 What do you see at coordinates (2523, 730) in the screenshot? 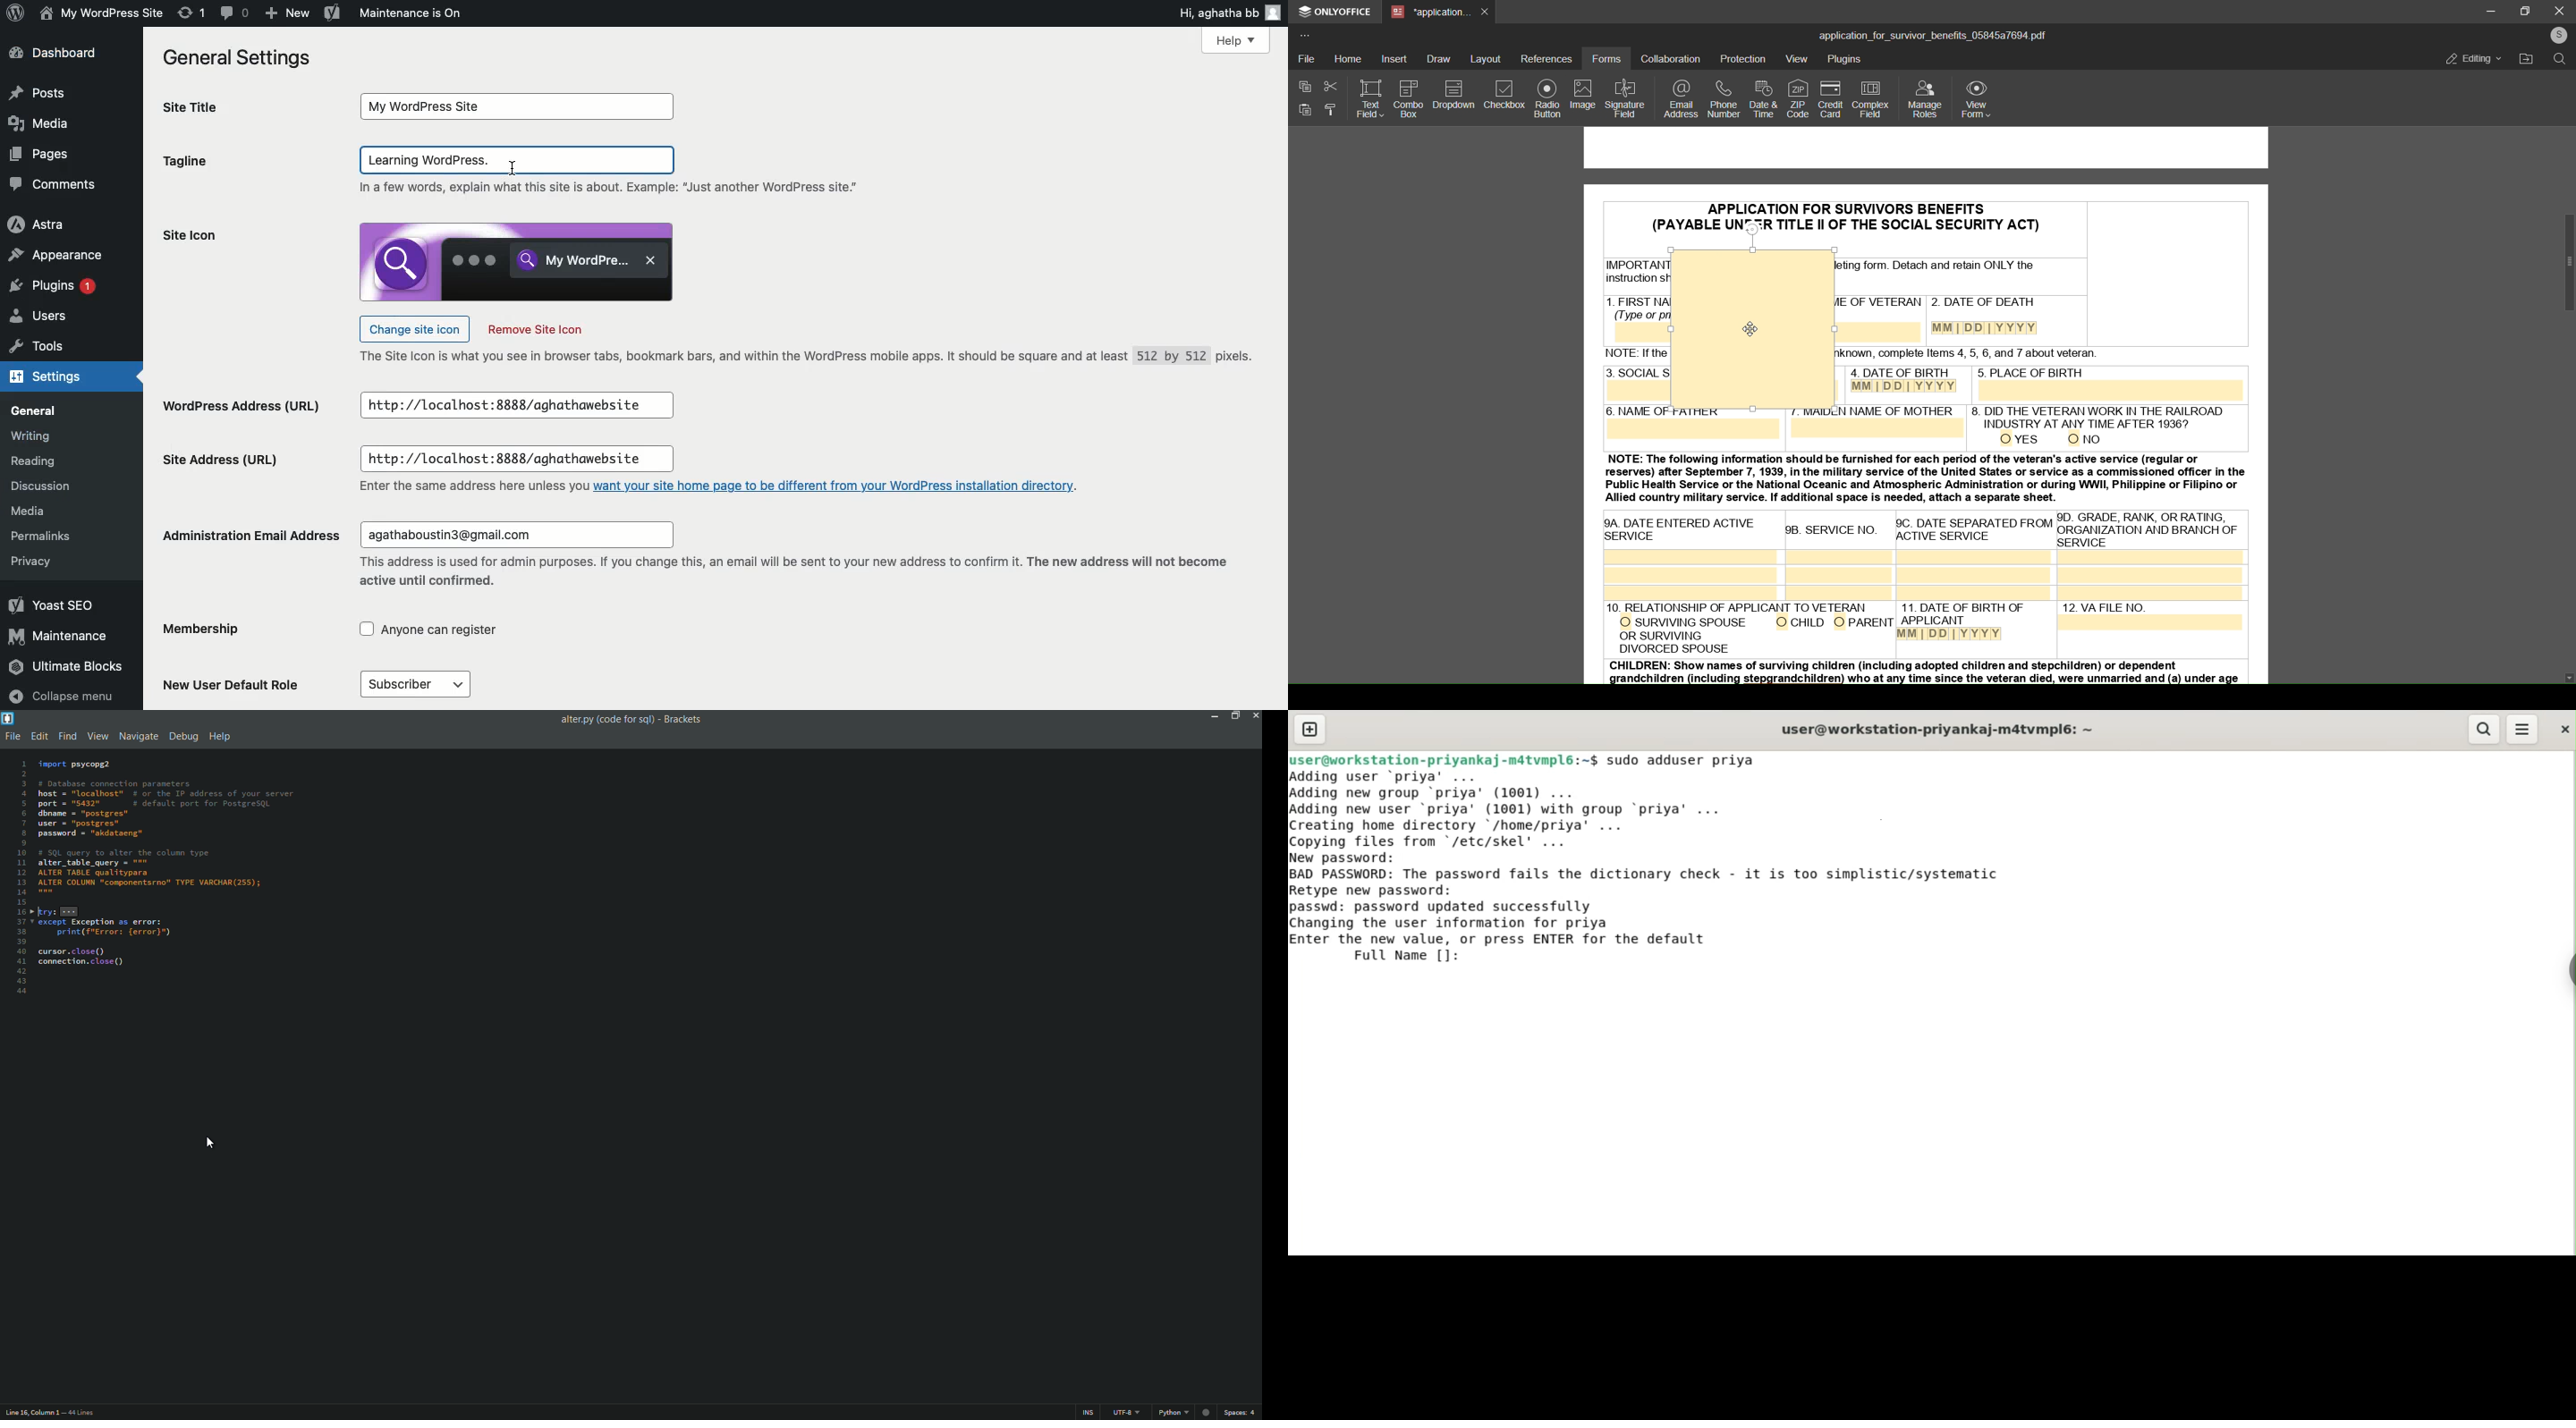
I see `menu` at bounding box center [2523, 730].